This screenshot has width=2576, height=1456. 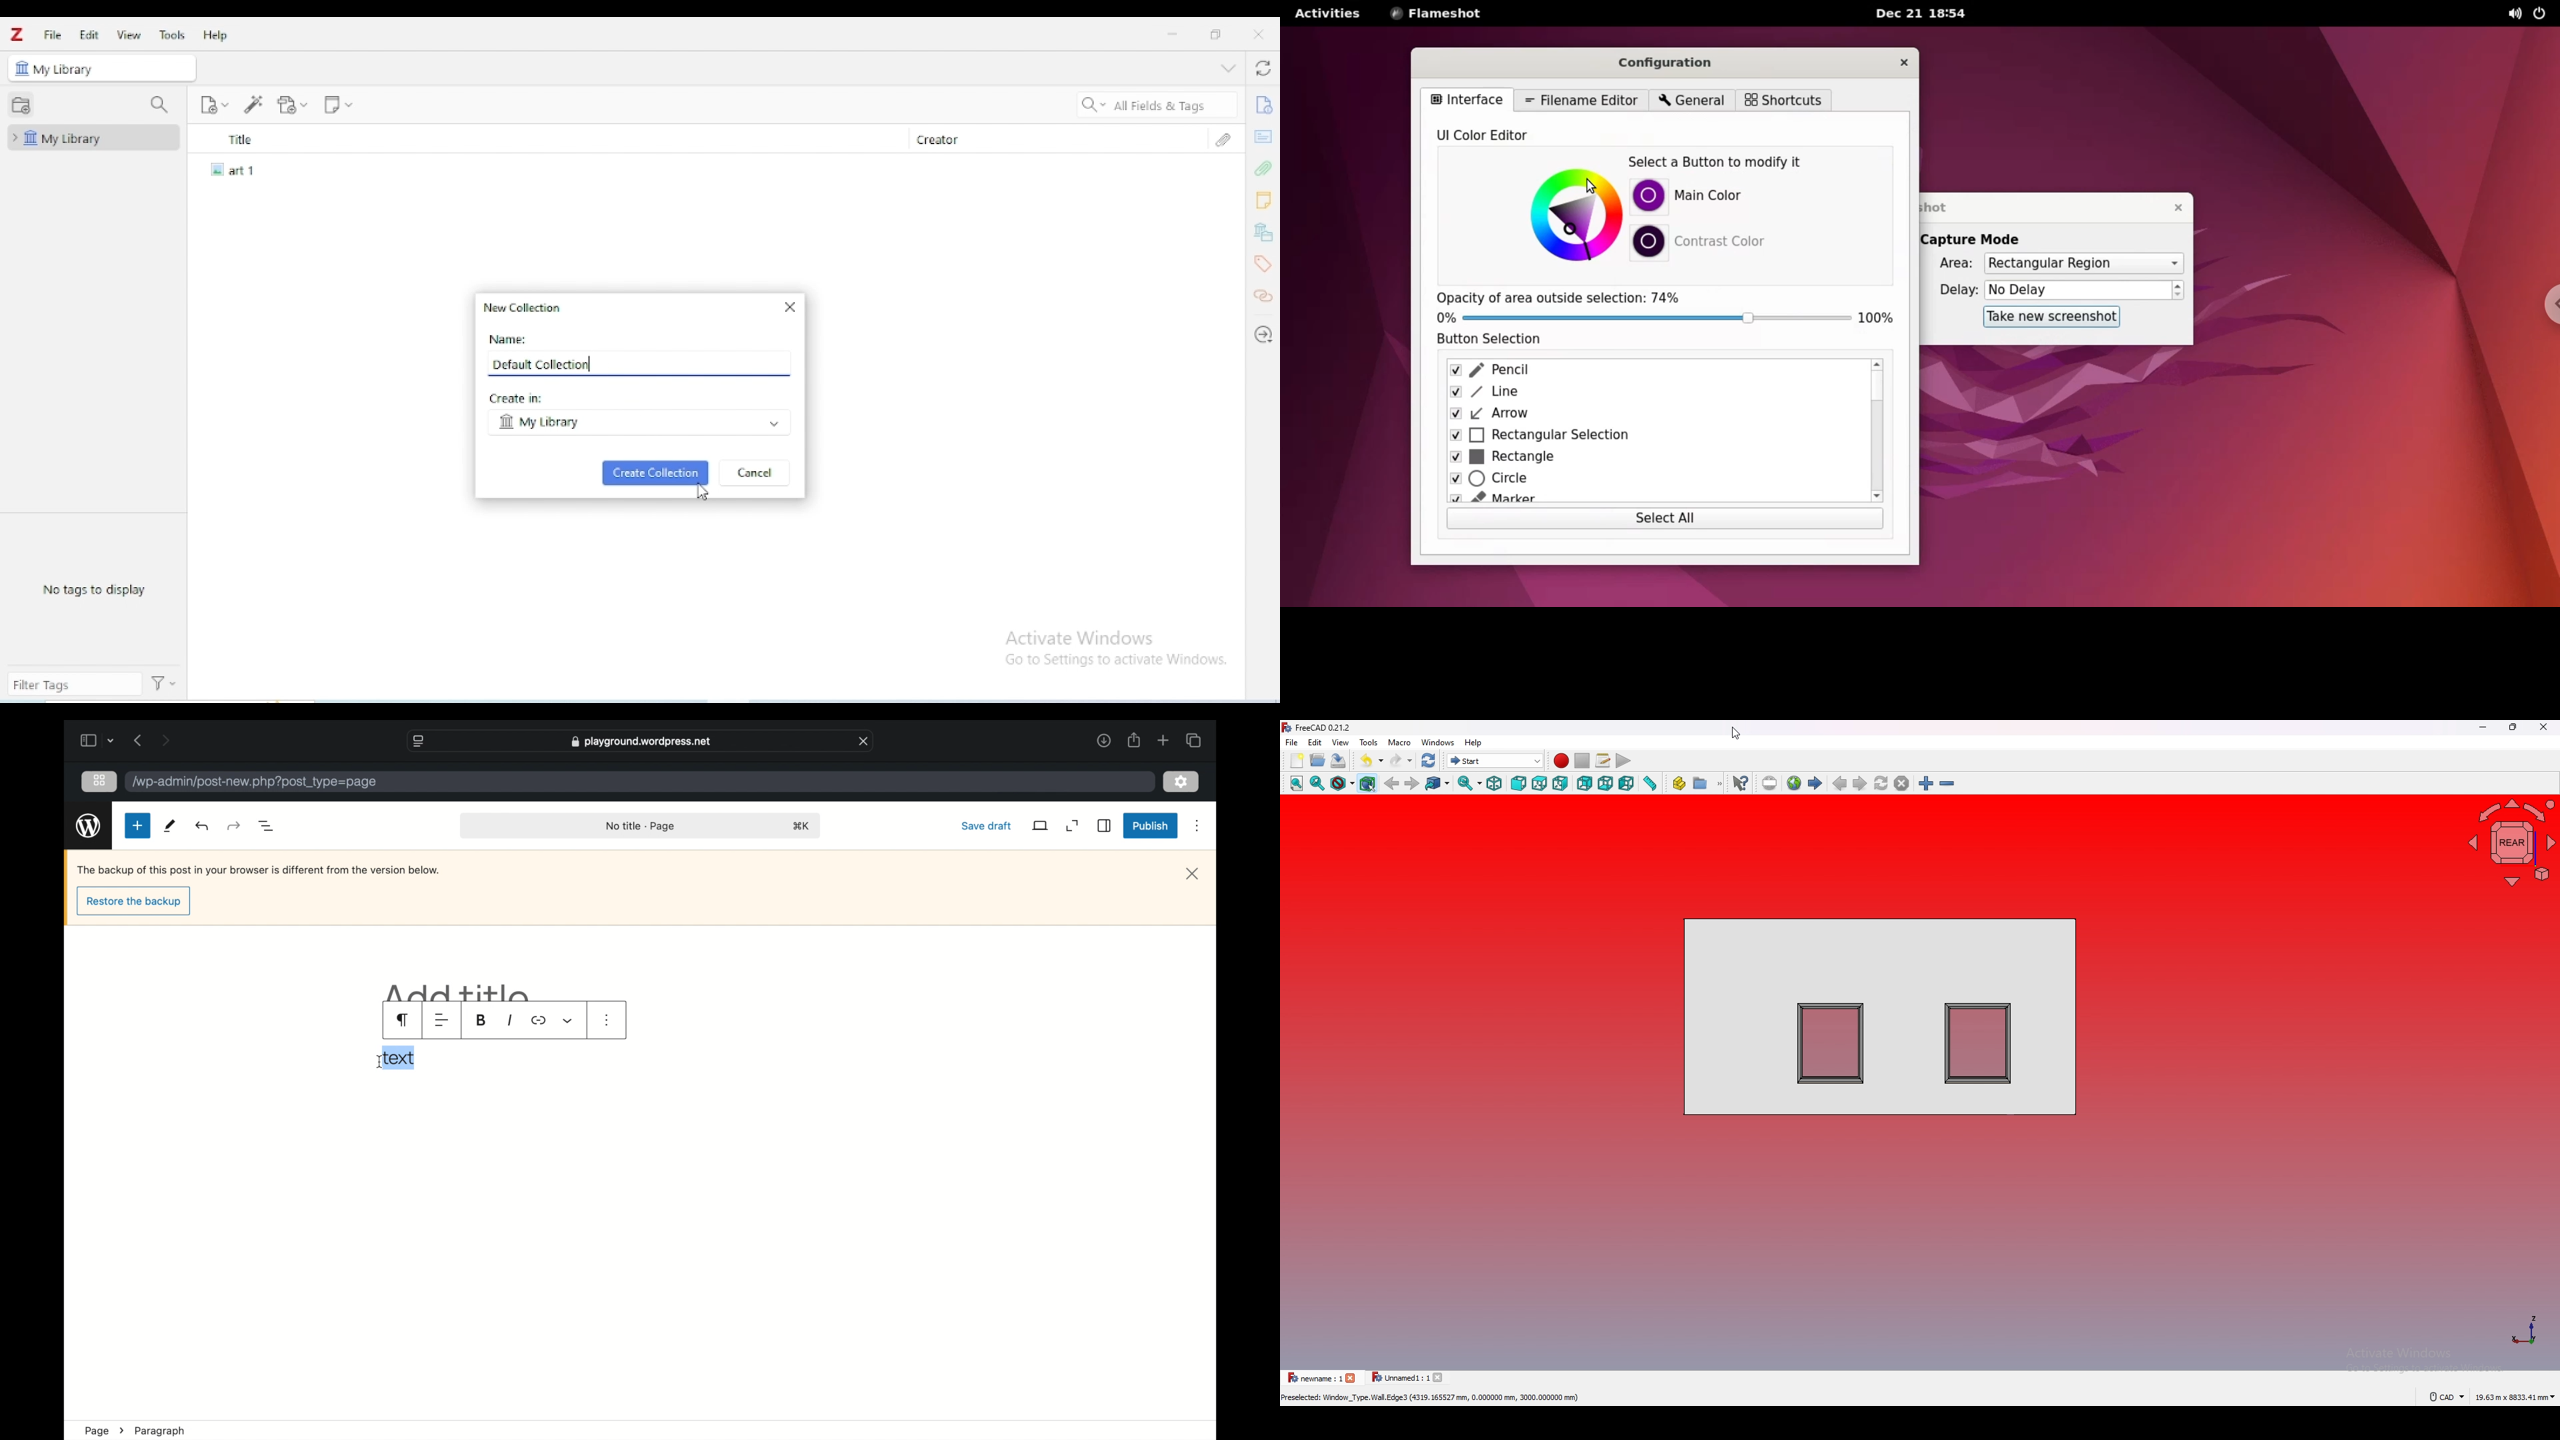 What do you see at coordinates (293, 104) in the screenshot?
I see `add attachment` at bounding box center [293, 104].